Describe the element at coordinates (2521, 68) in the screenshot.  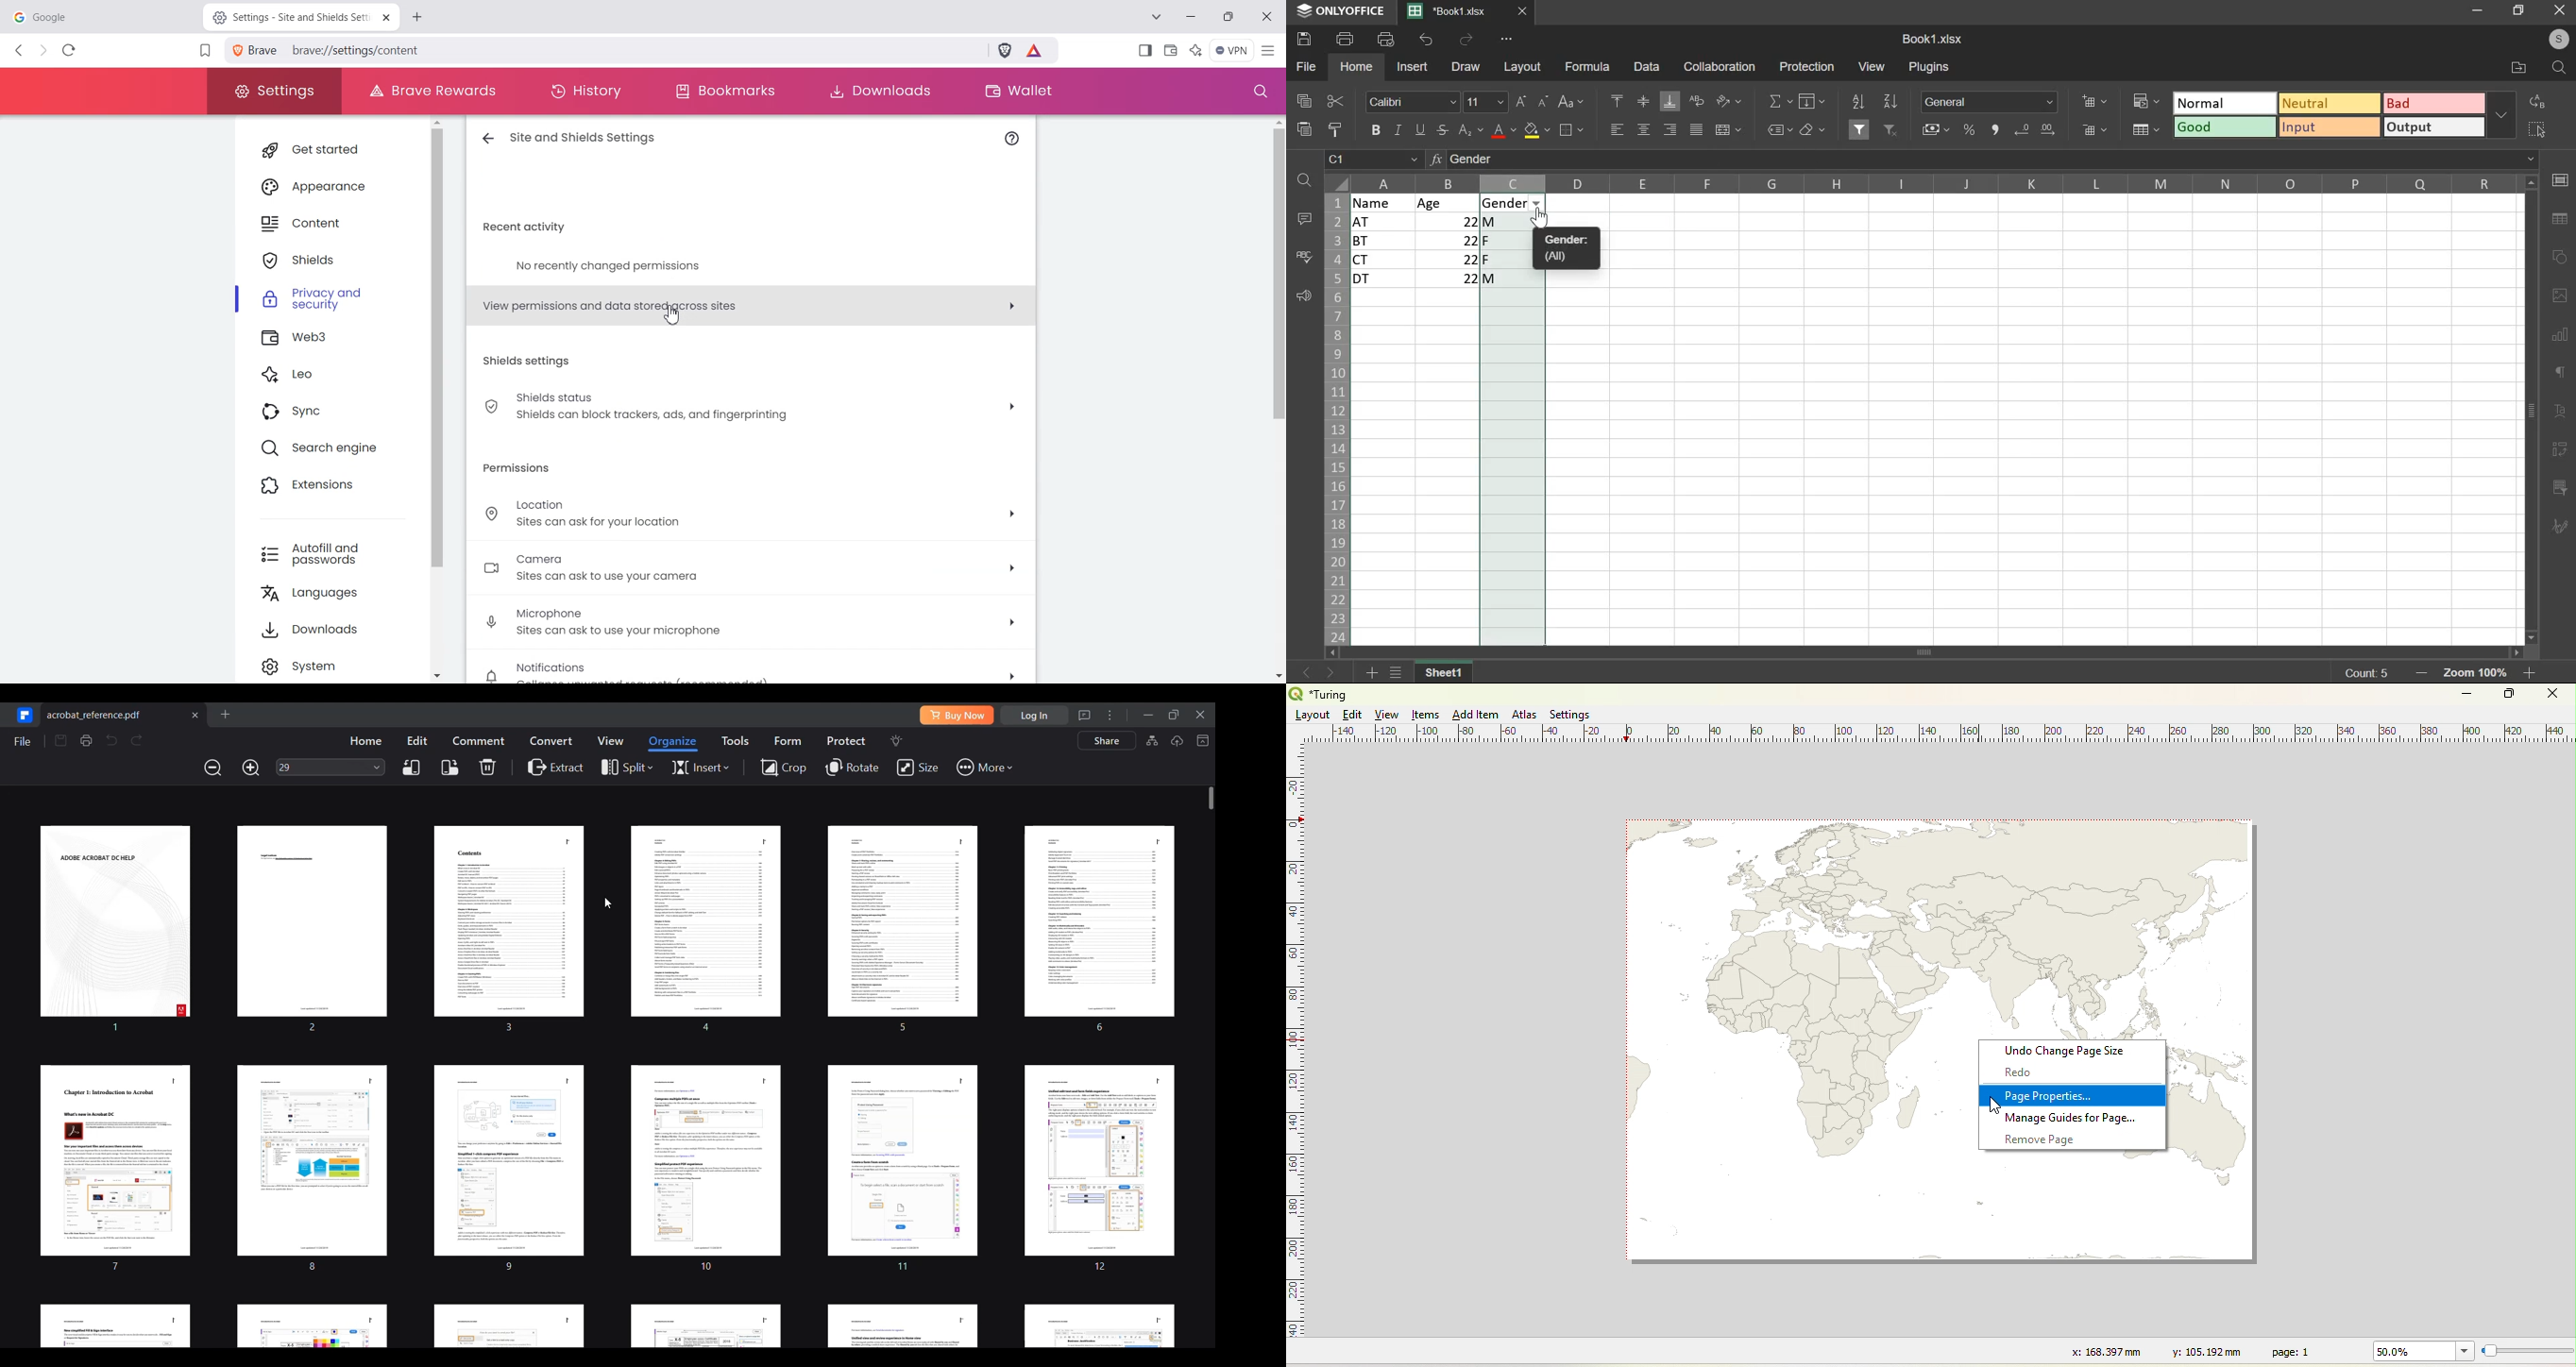
I see `open file location` at that location.